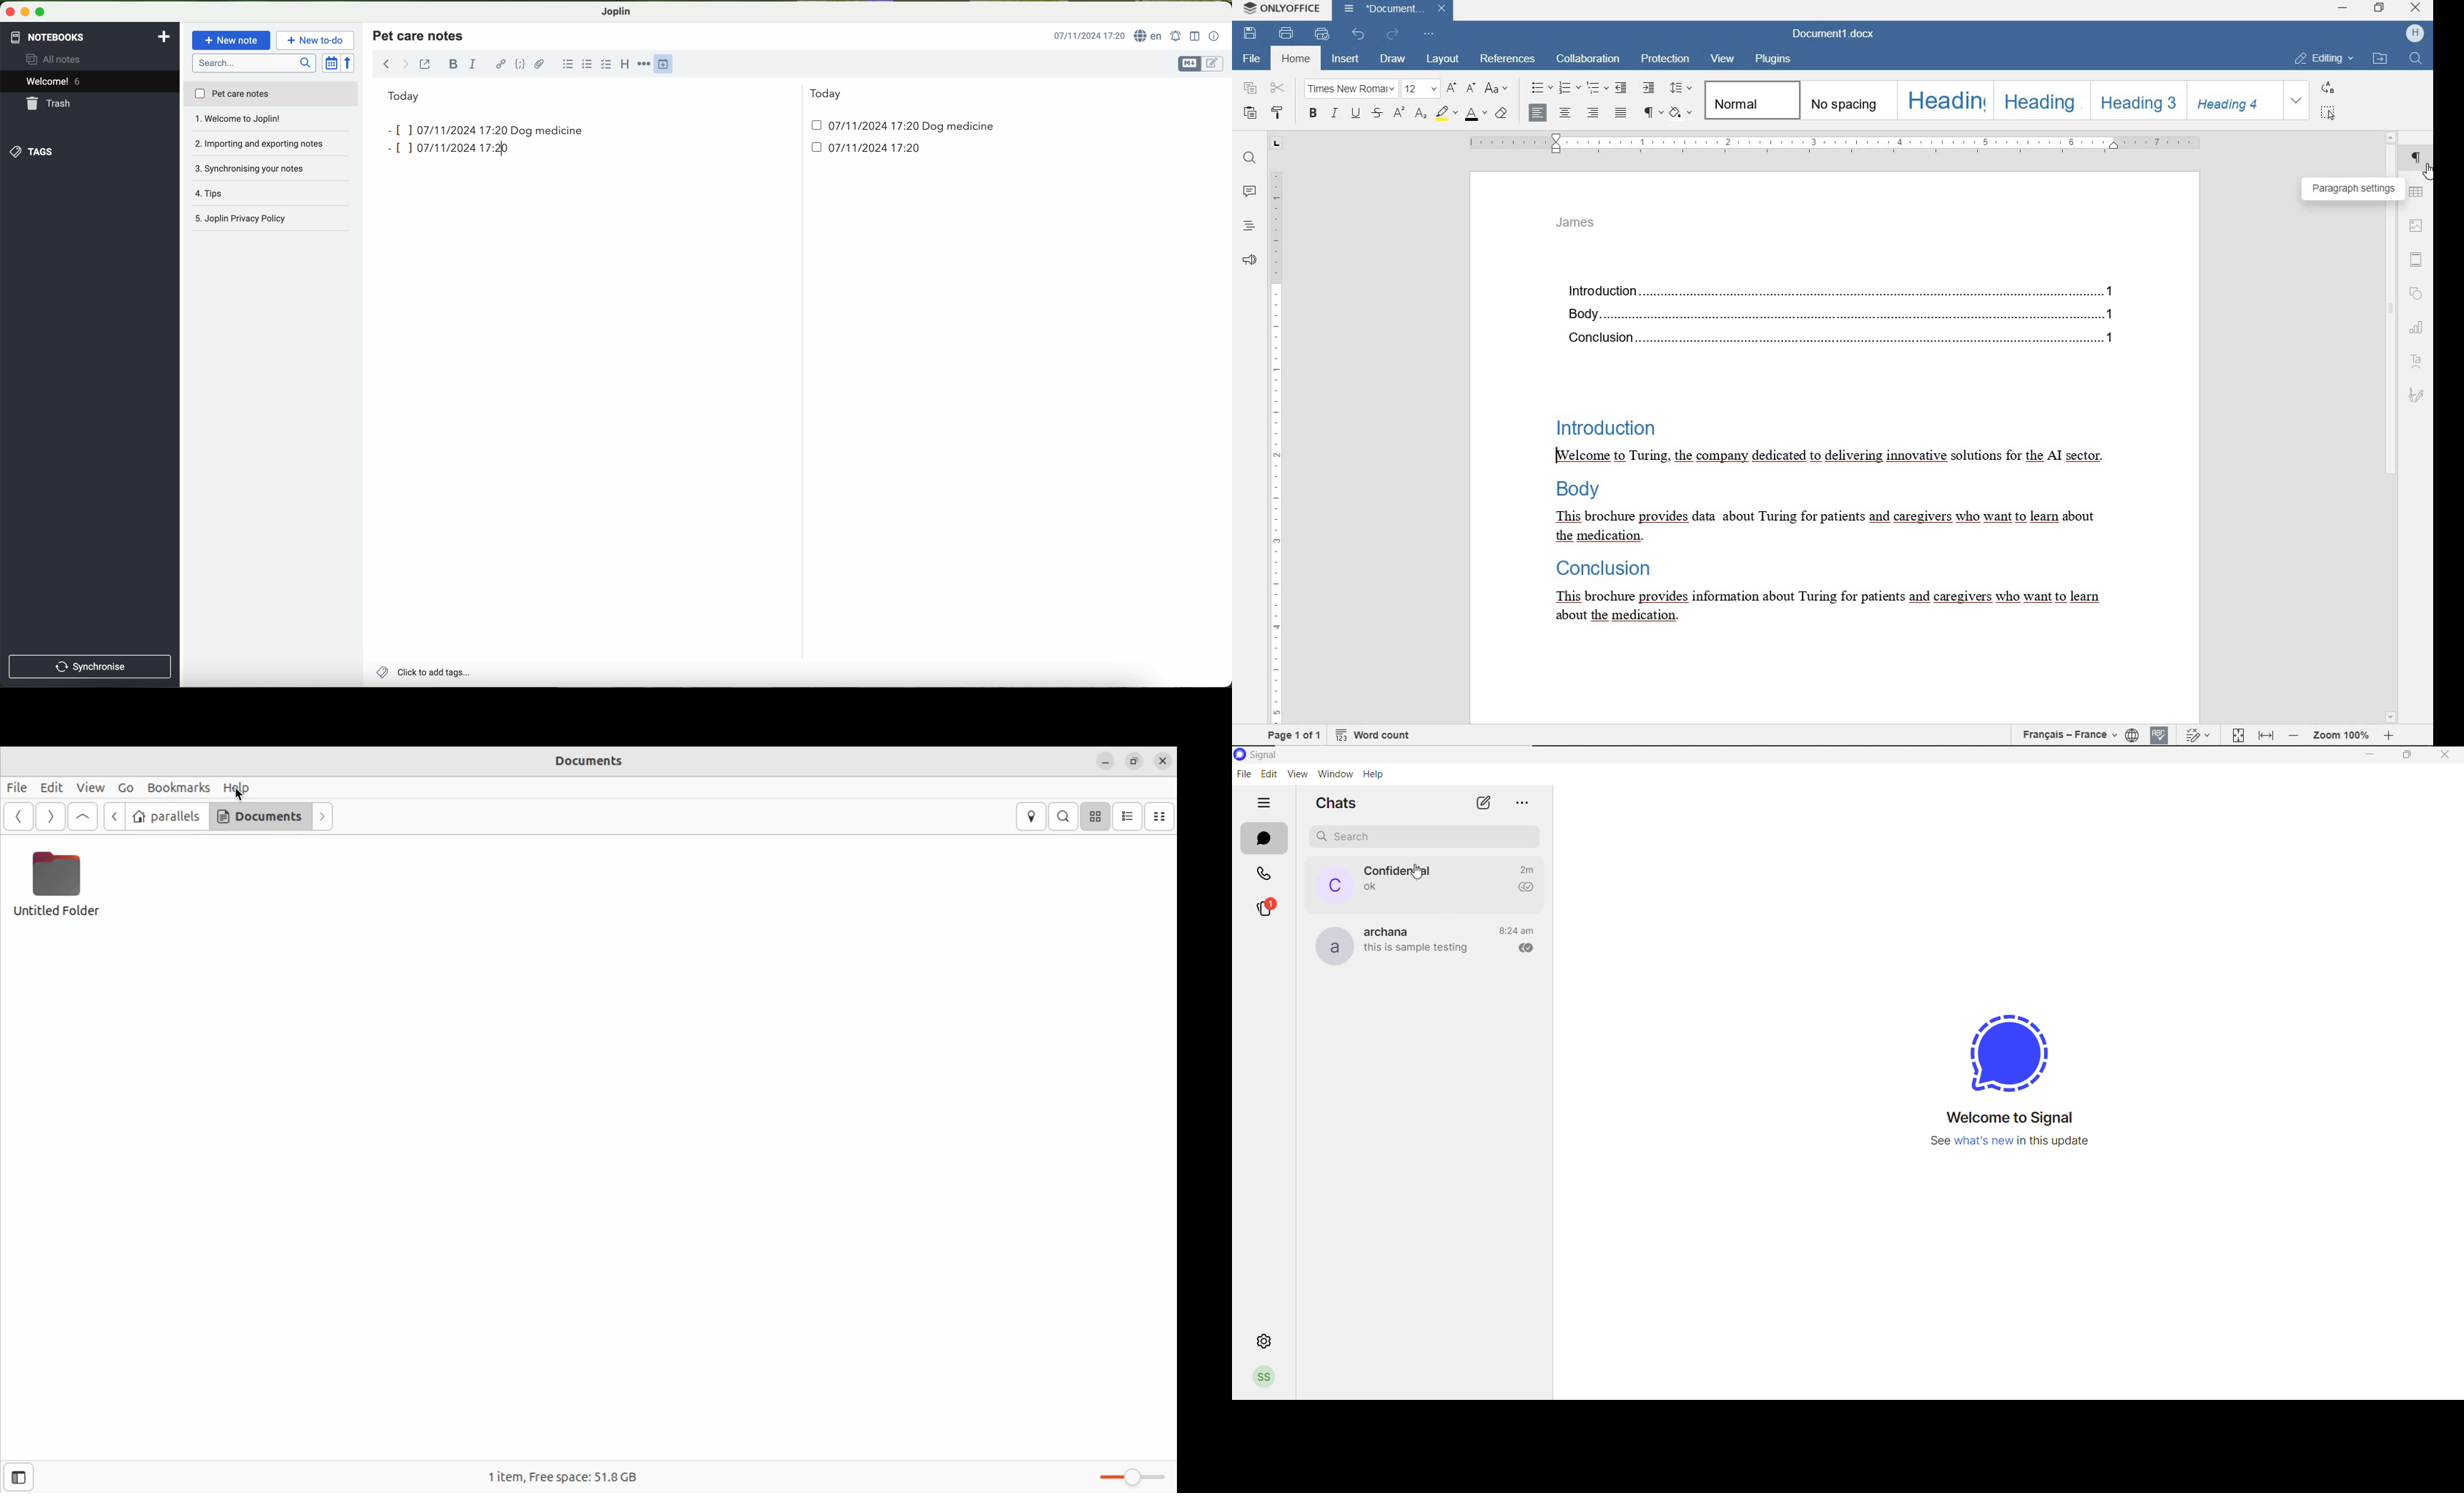 This screenshot has width=2464, height=1512. I want to click on hyperlink, so click(502, 65).